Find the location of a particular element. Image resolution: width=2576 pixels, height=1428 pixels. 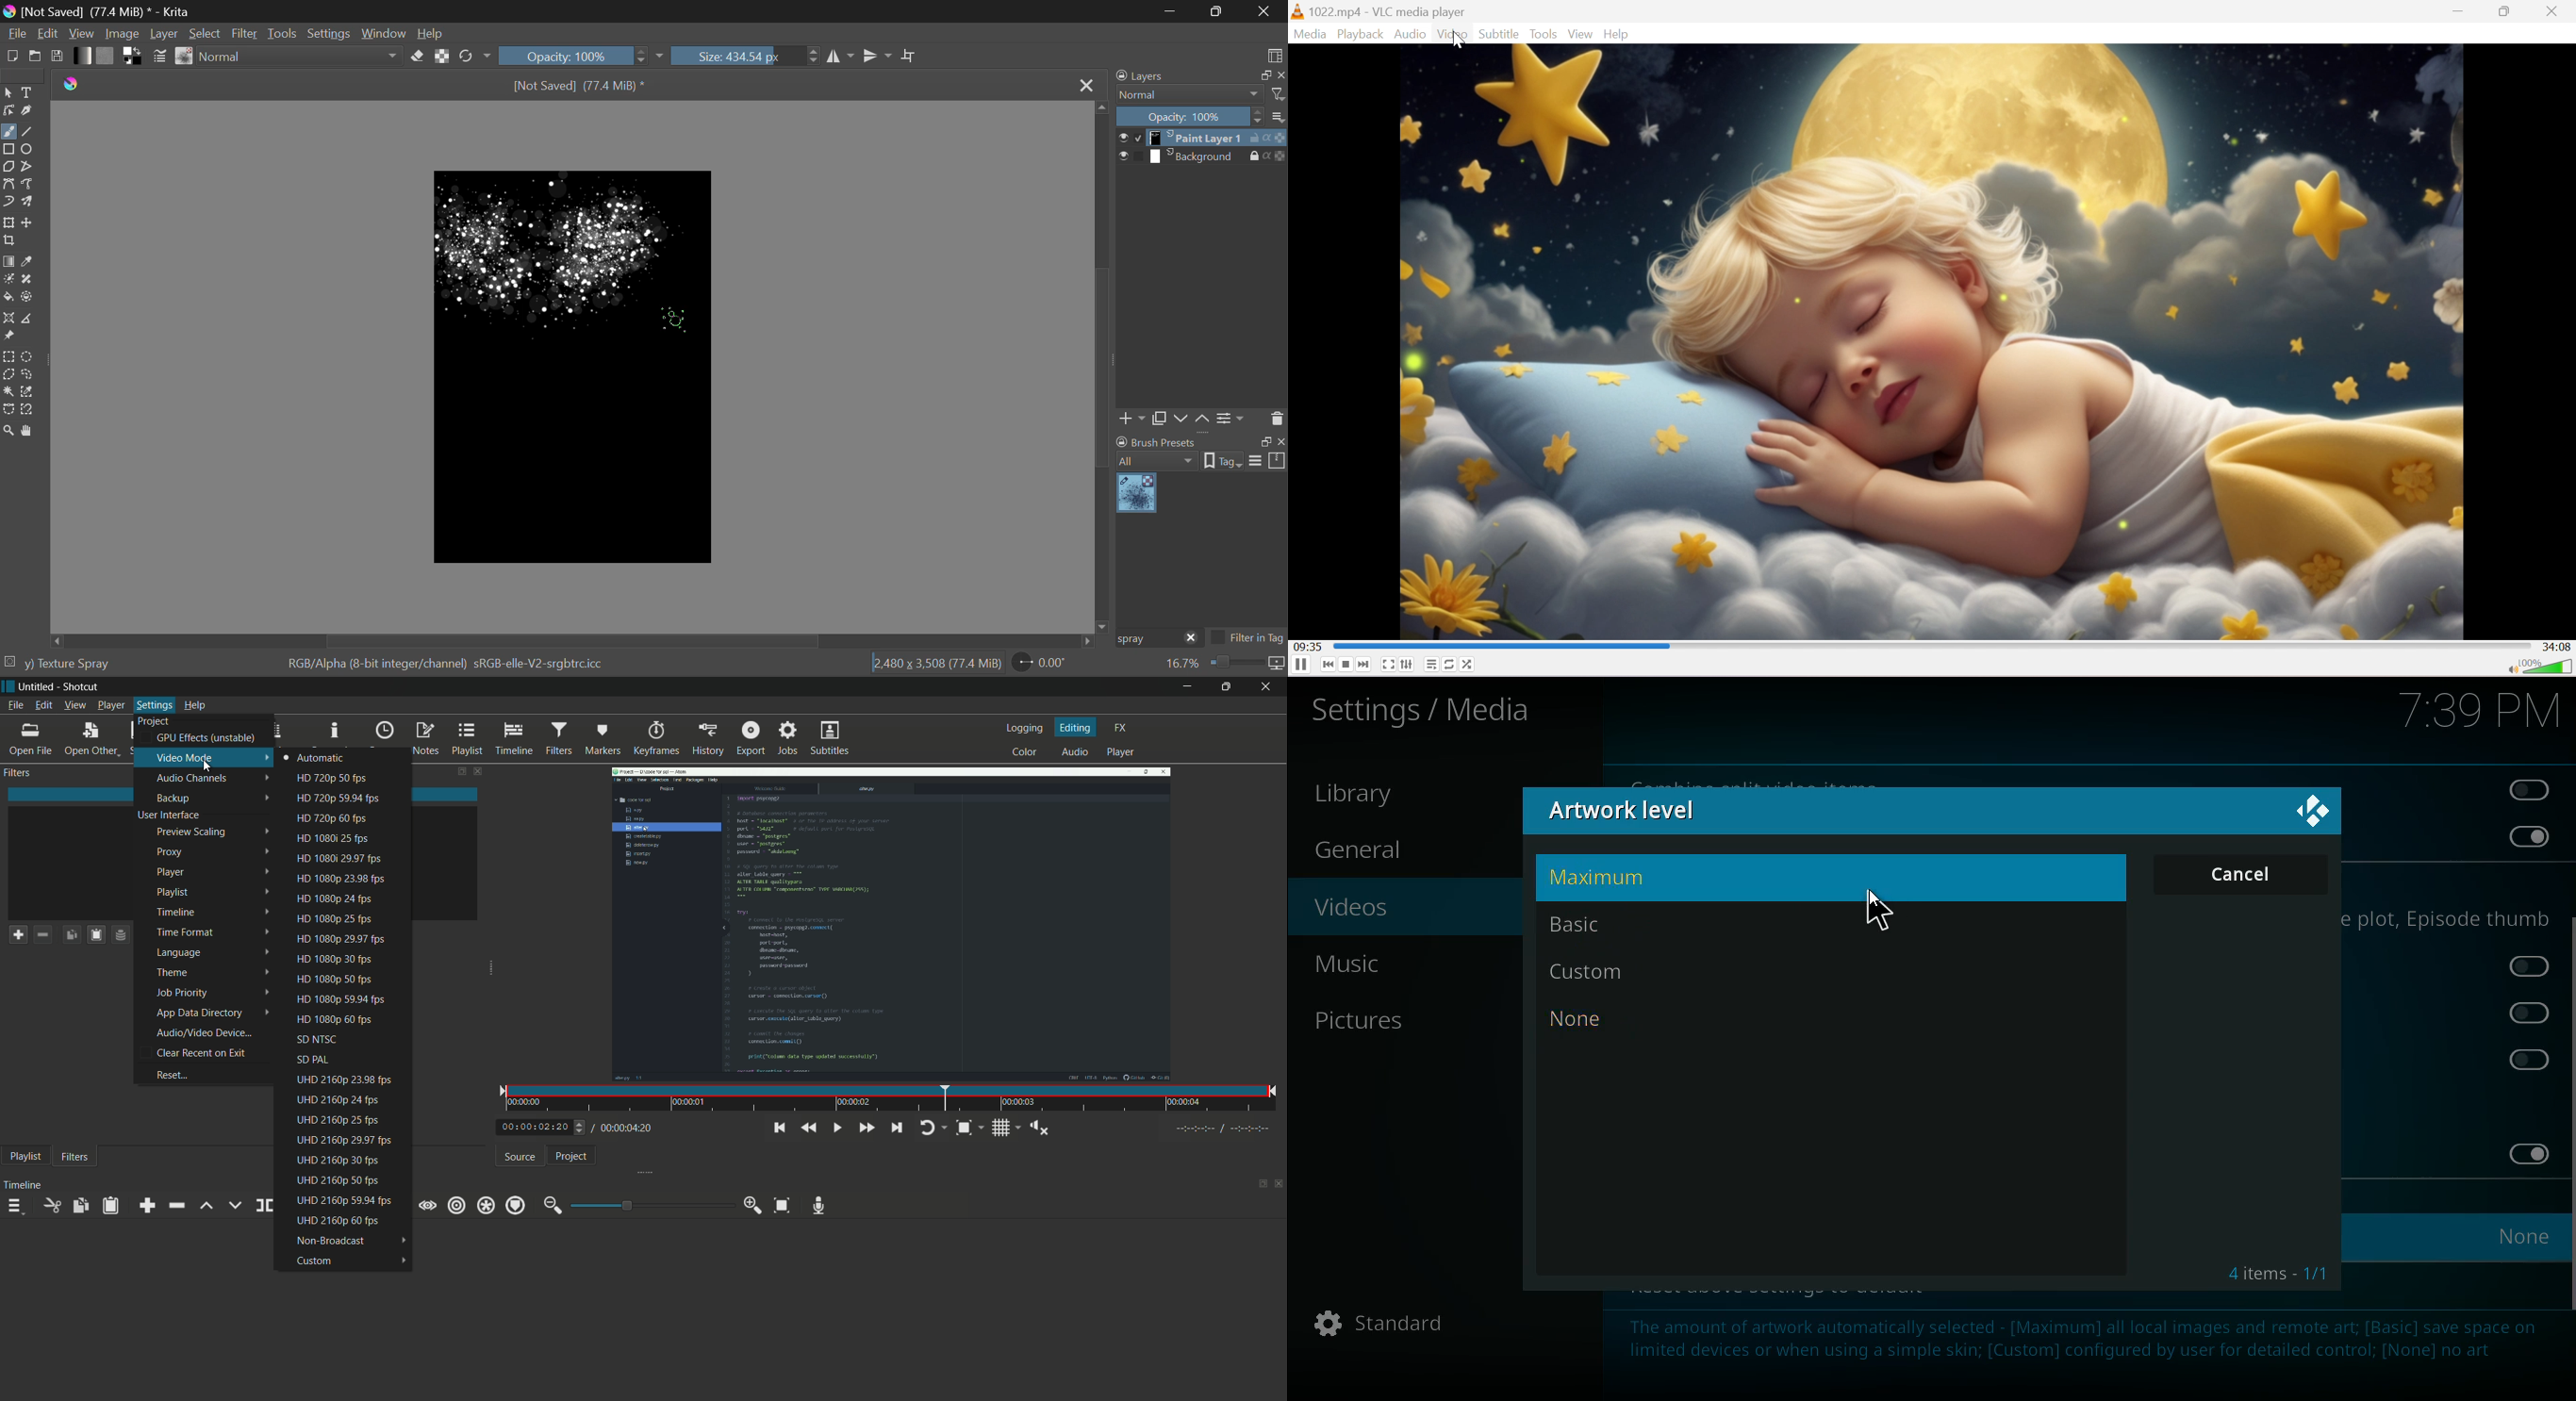

notes is located at coordinates (426, 739).